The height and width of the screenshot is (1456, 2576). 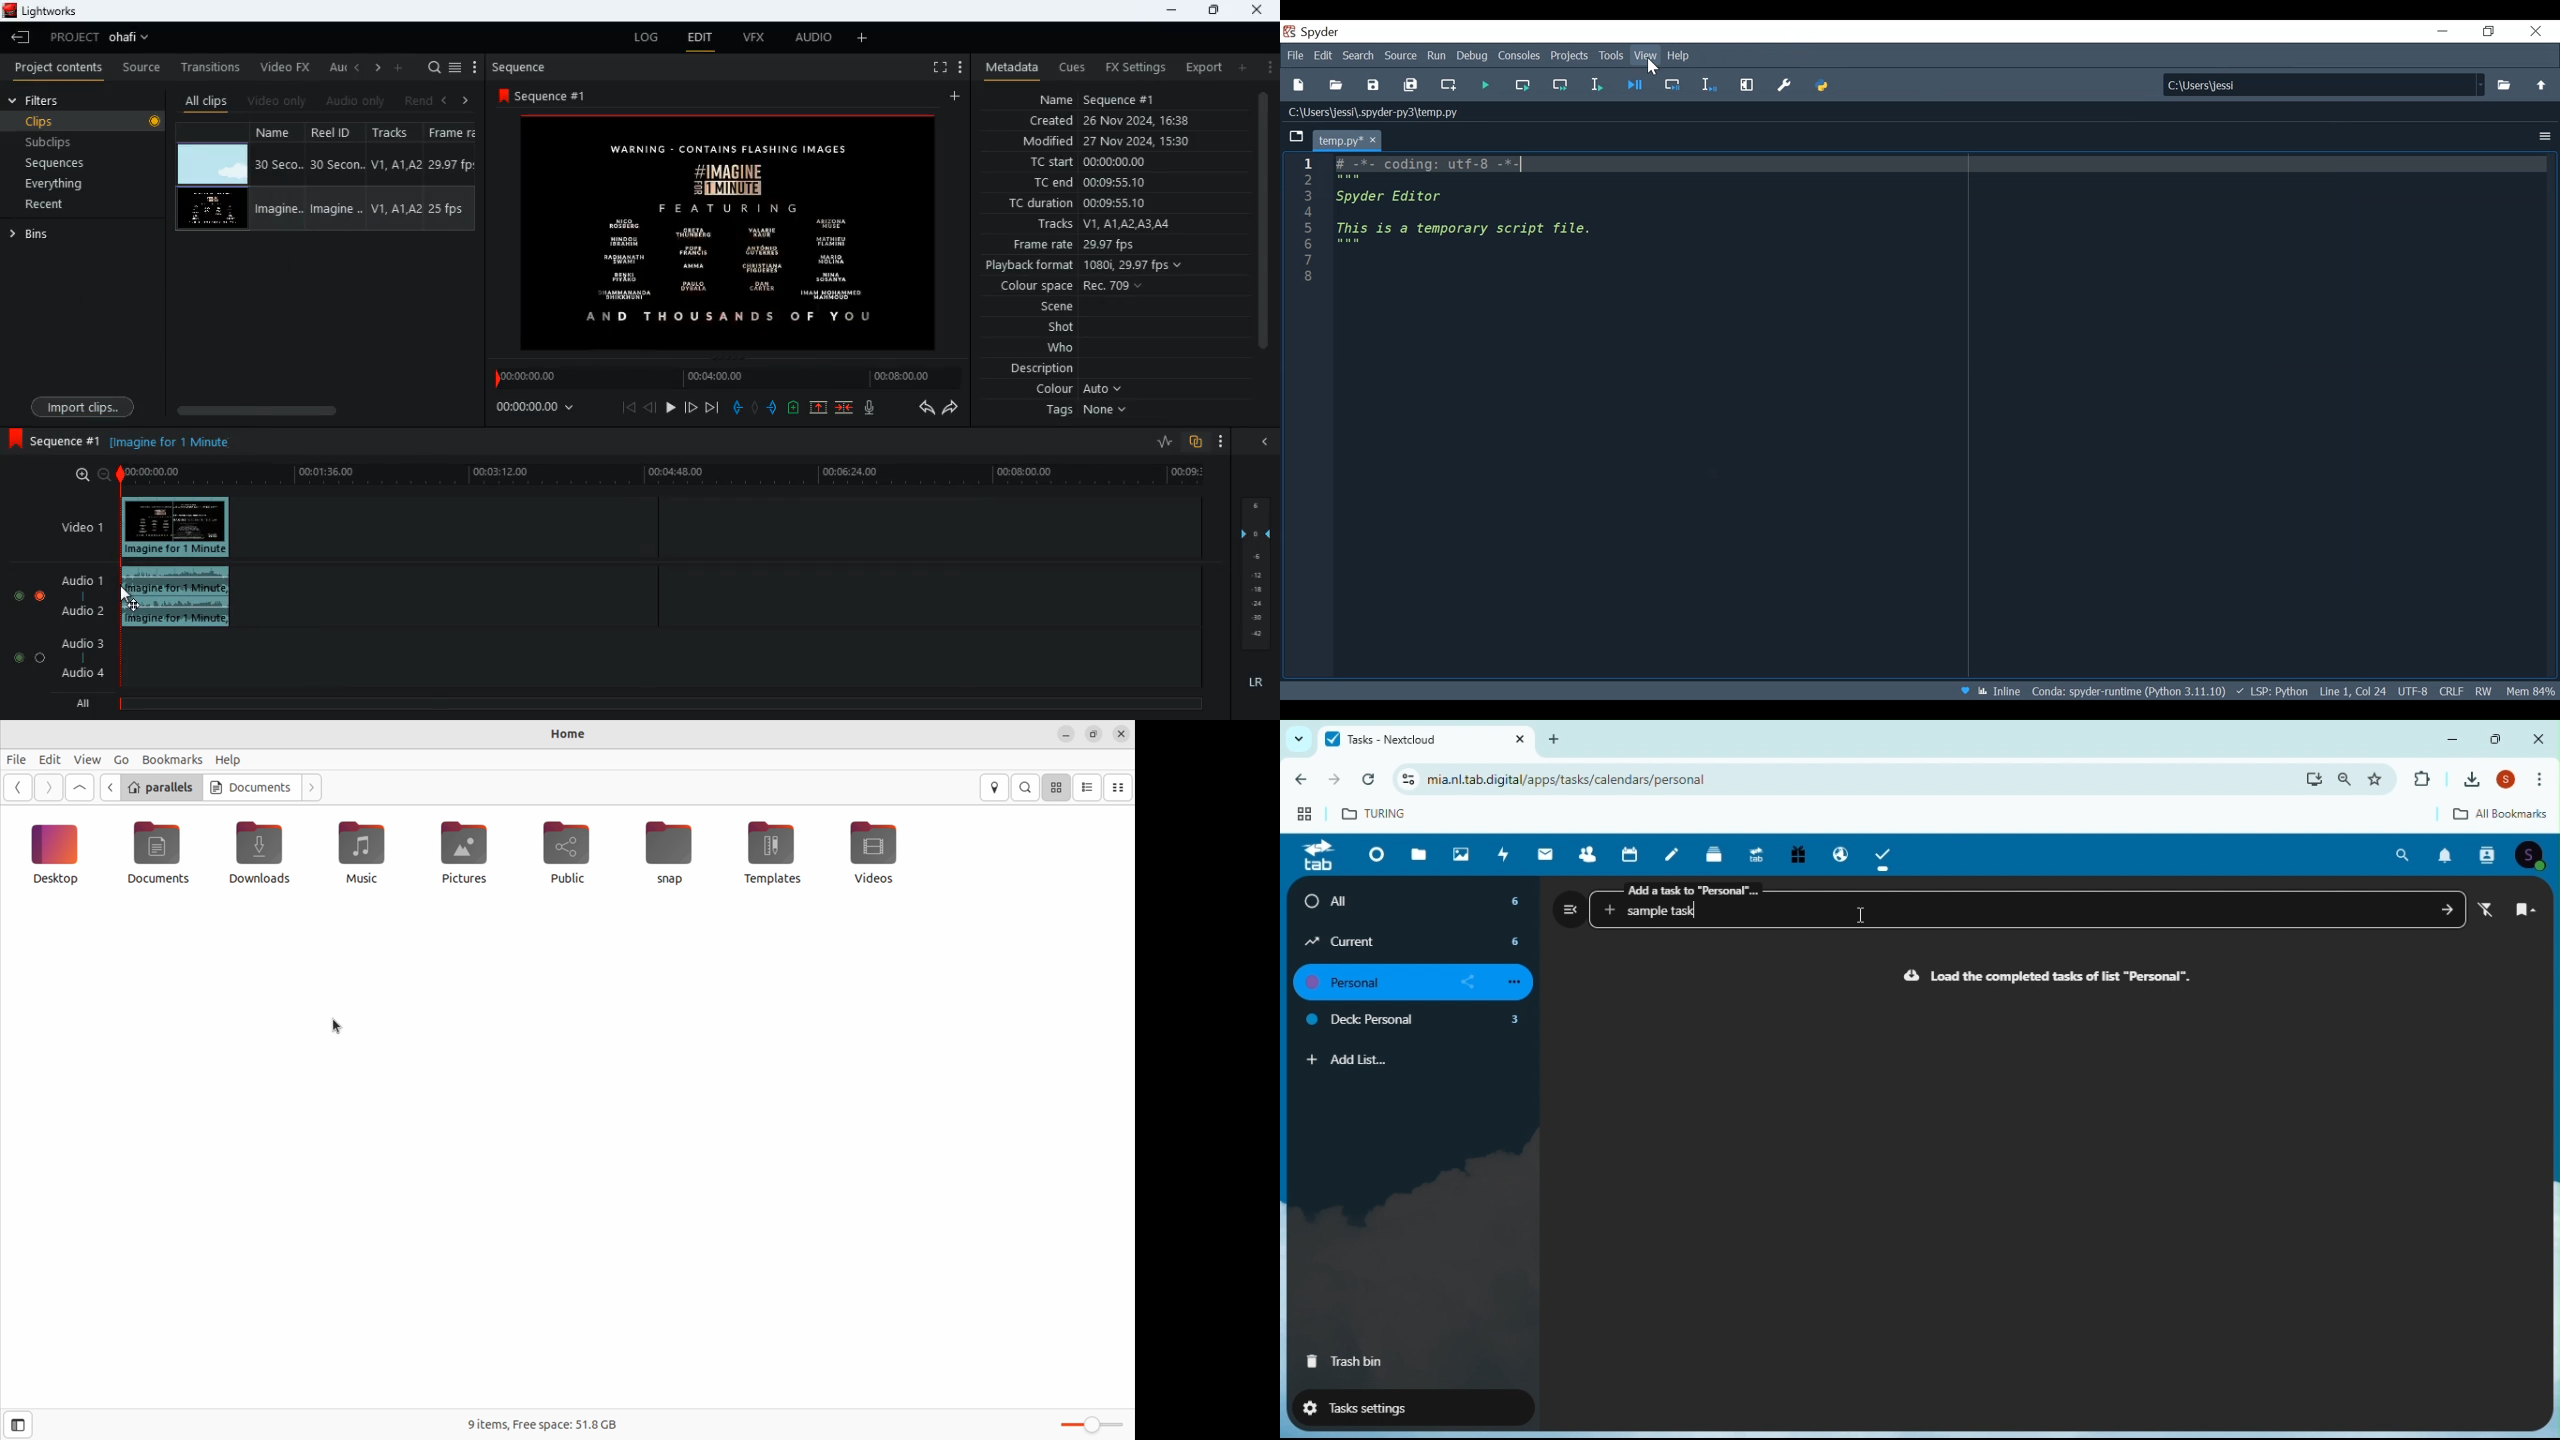 I want to click on front, so click(x=692, y=407).